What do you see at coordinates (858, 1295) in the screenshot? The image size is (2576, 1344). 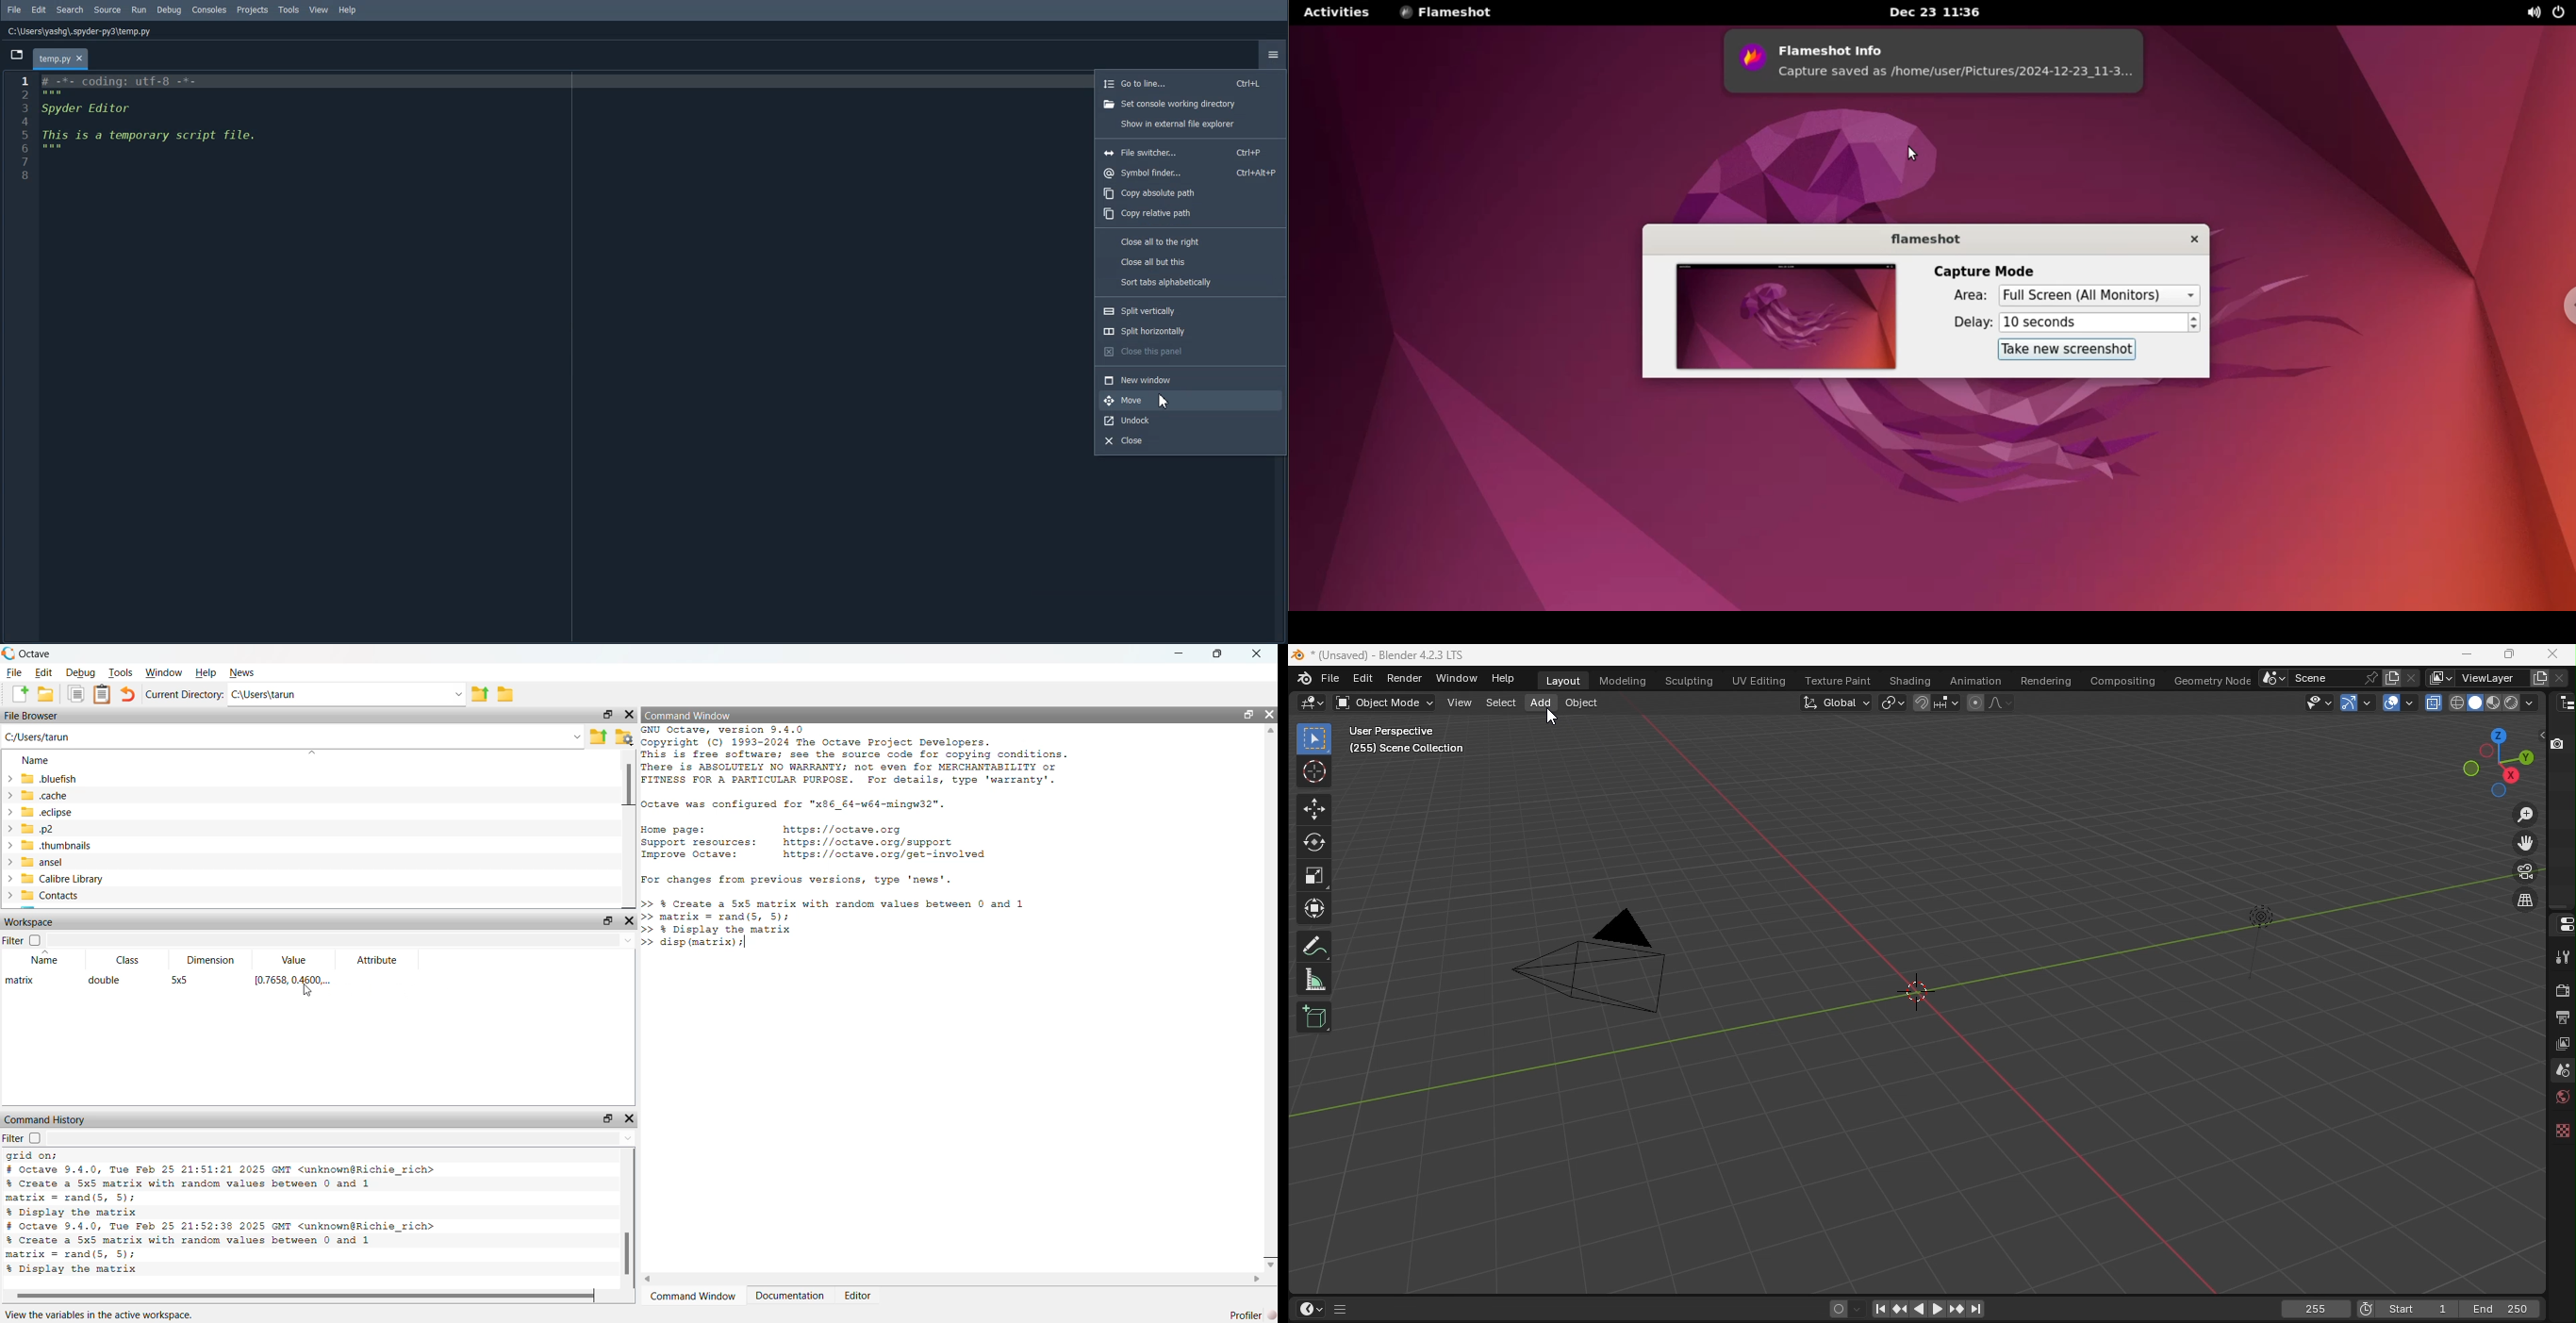 I see `Editor` at bounding box center [858, 1295].